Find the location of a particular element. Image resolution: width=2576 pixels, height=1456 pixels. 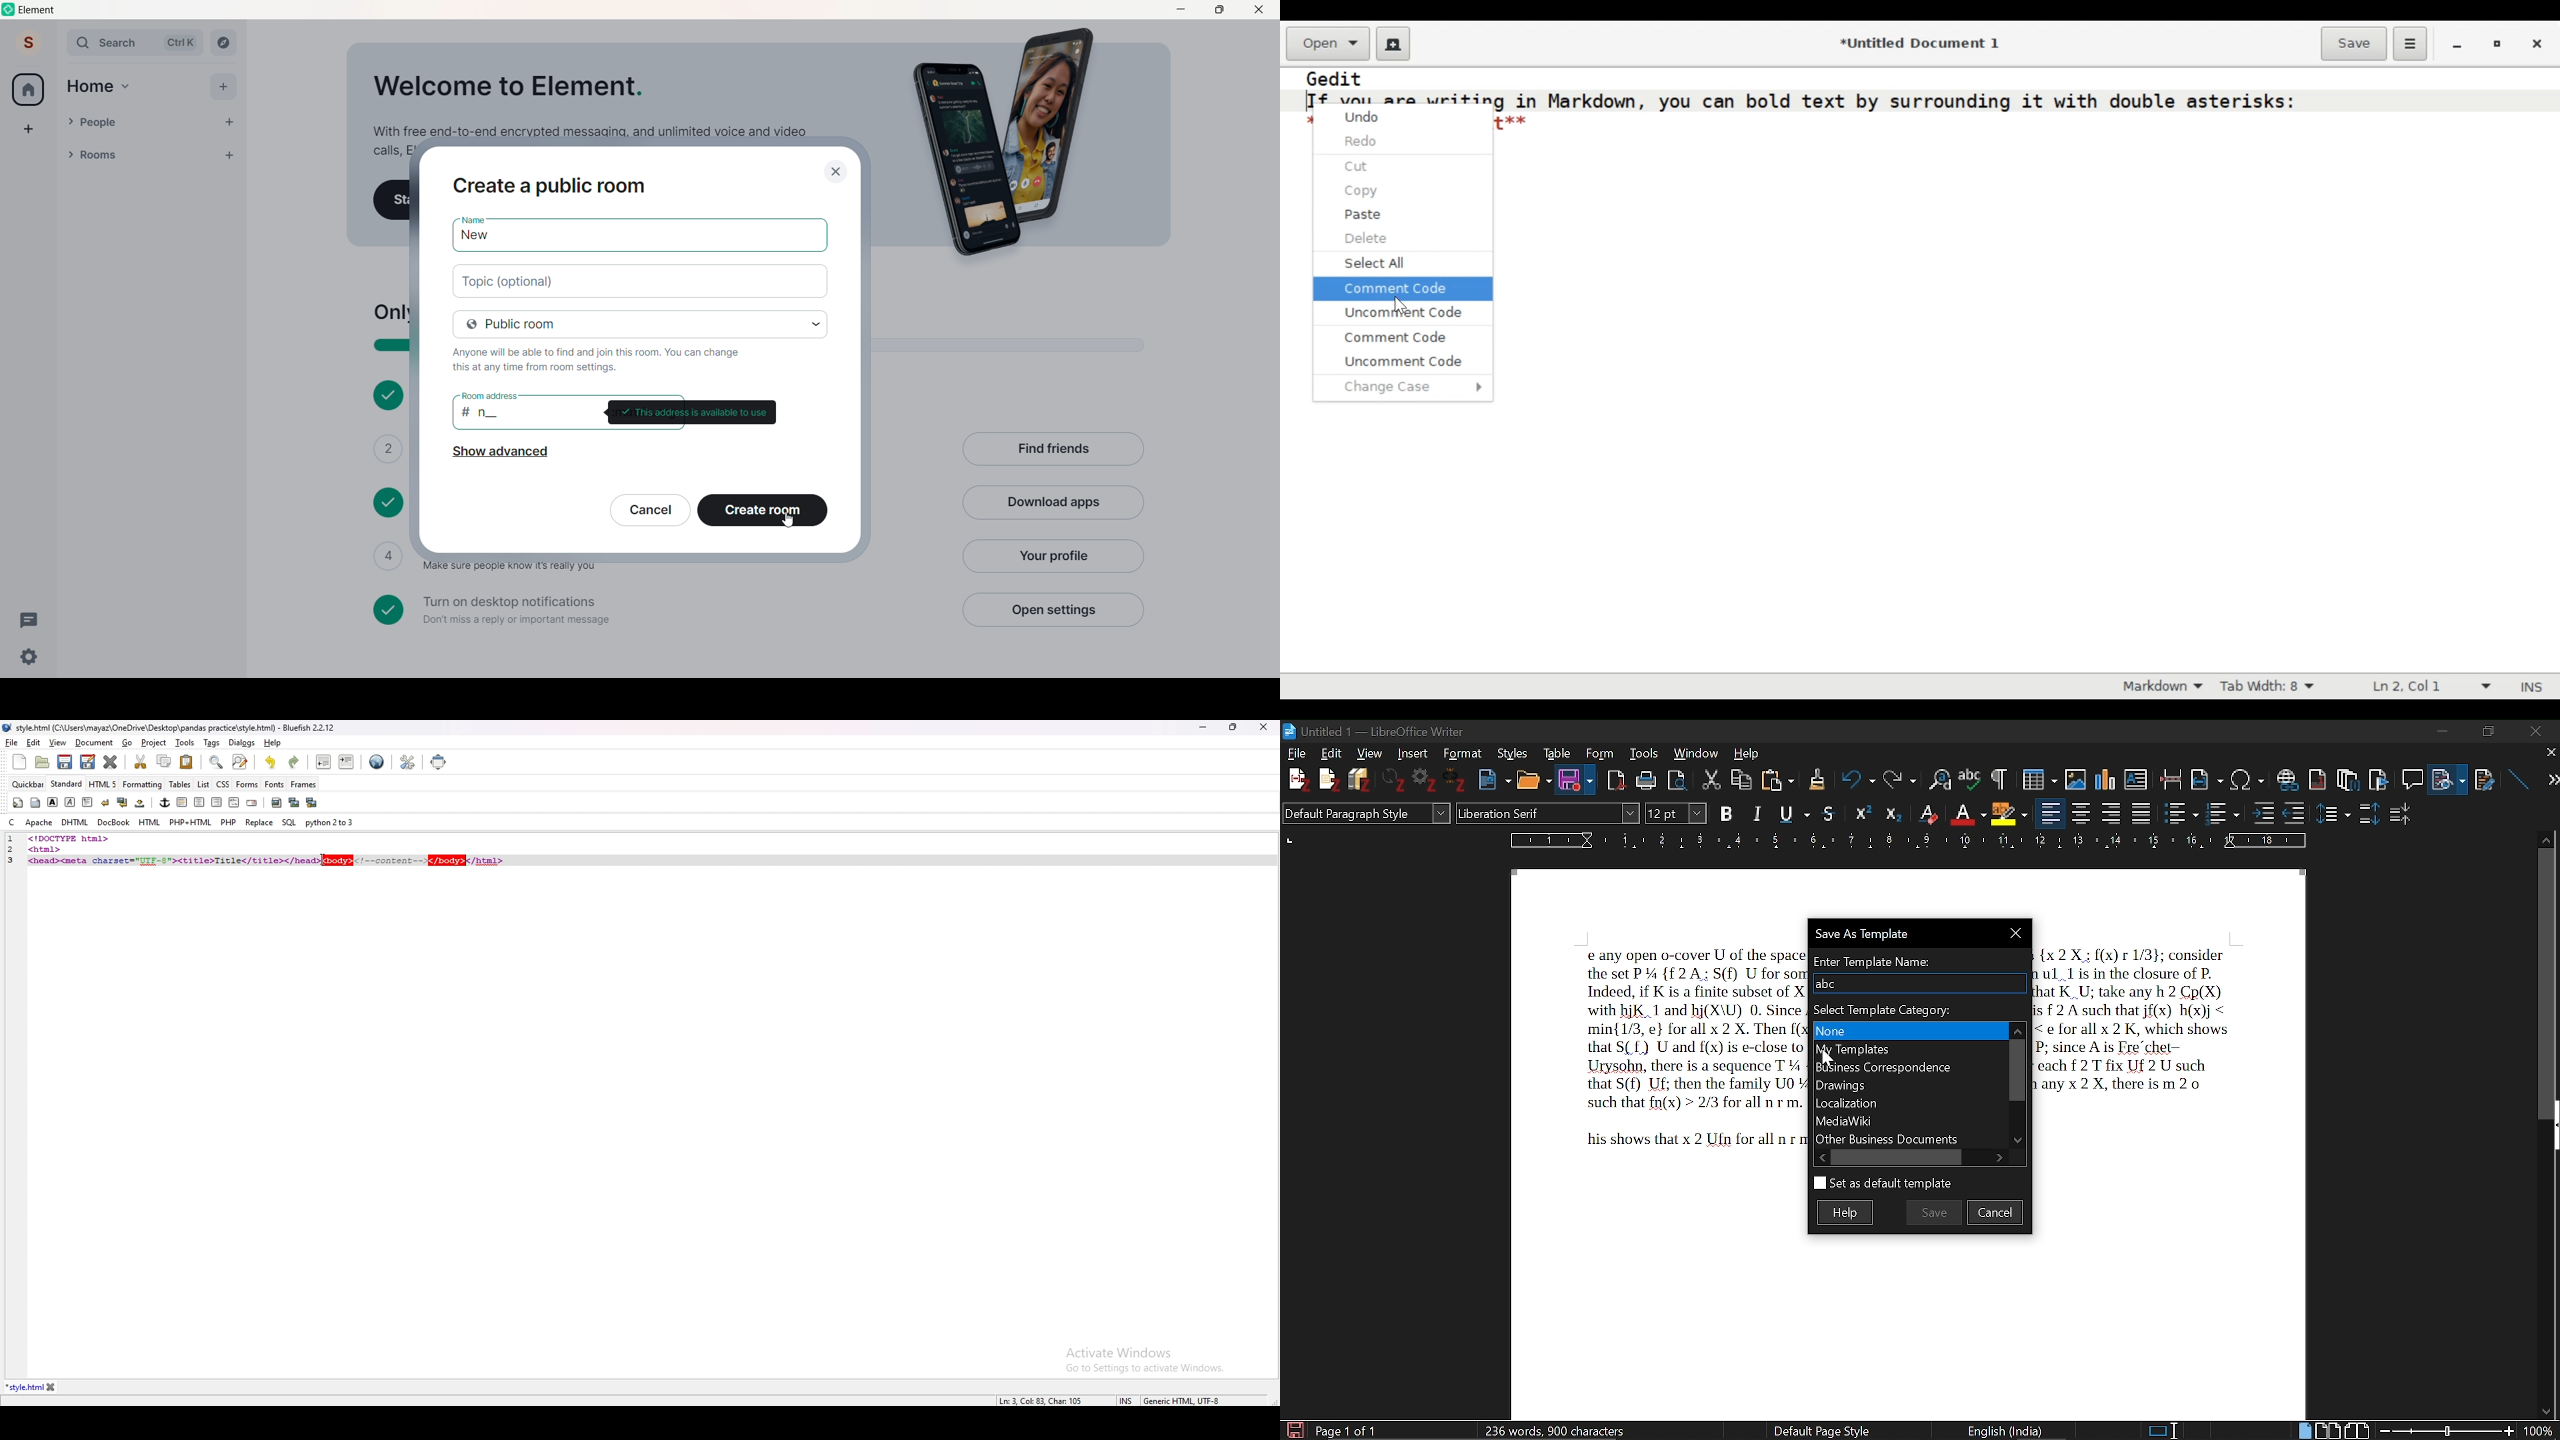

Find Friends is located at coordinates (1053, 451).